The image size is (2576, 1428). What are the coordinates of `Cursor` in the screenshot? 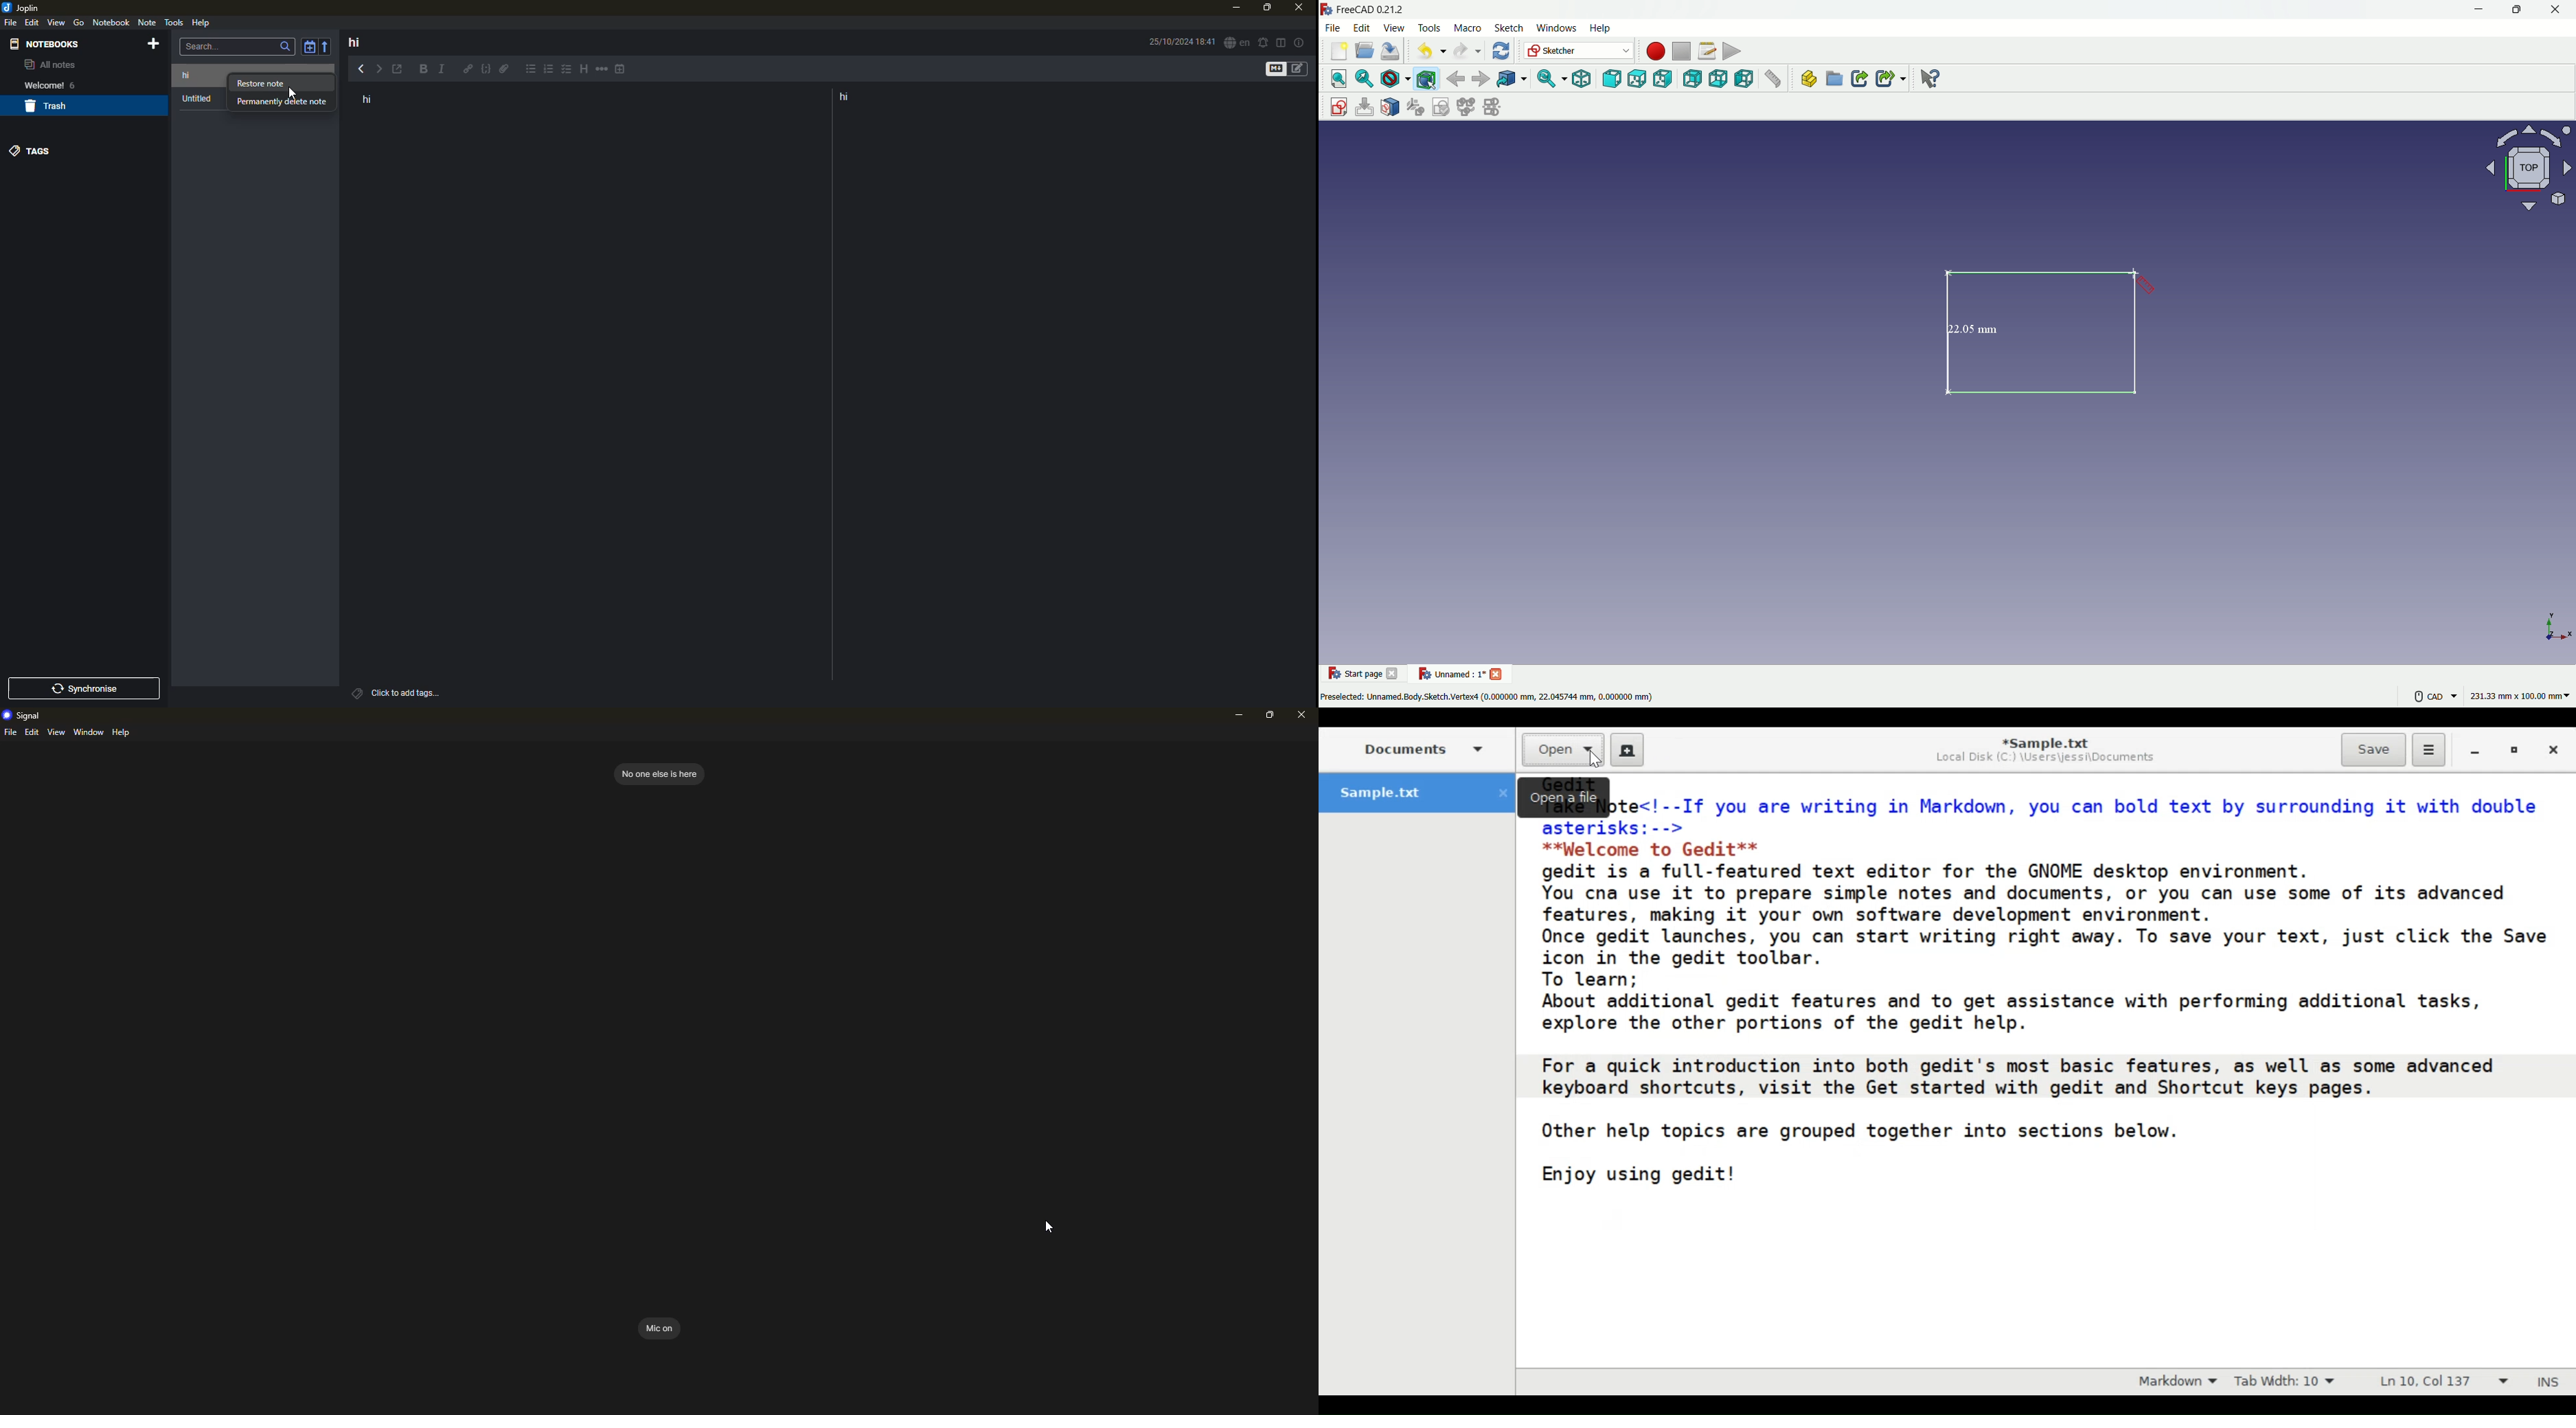 It's located at (1592, 761).